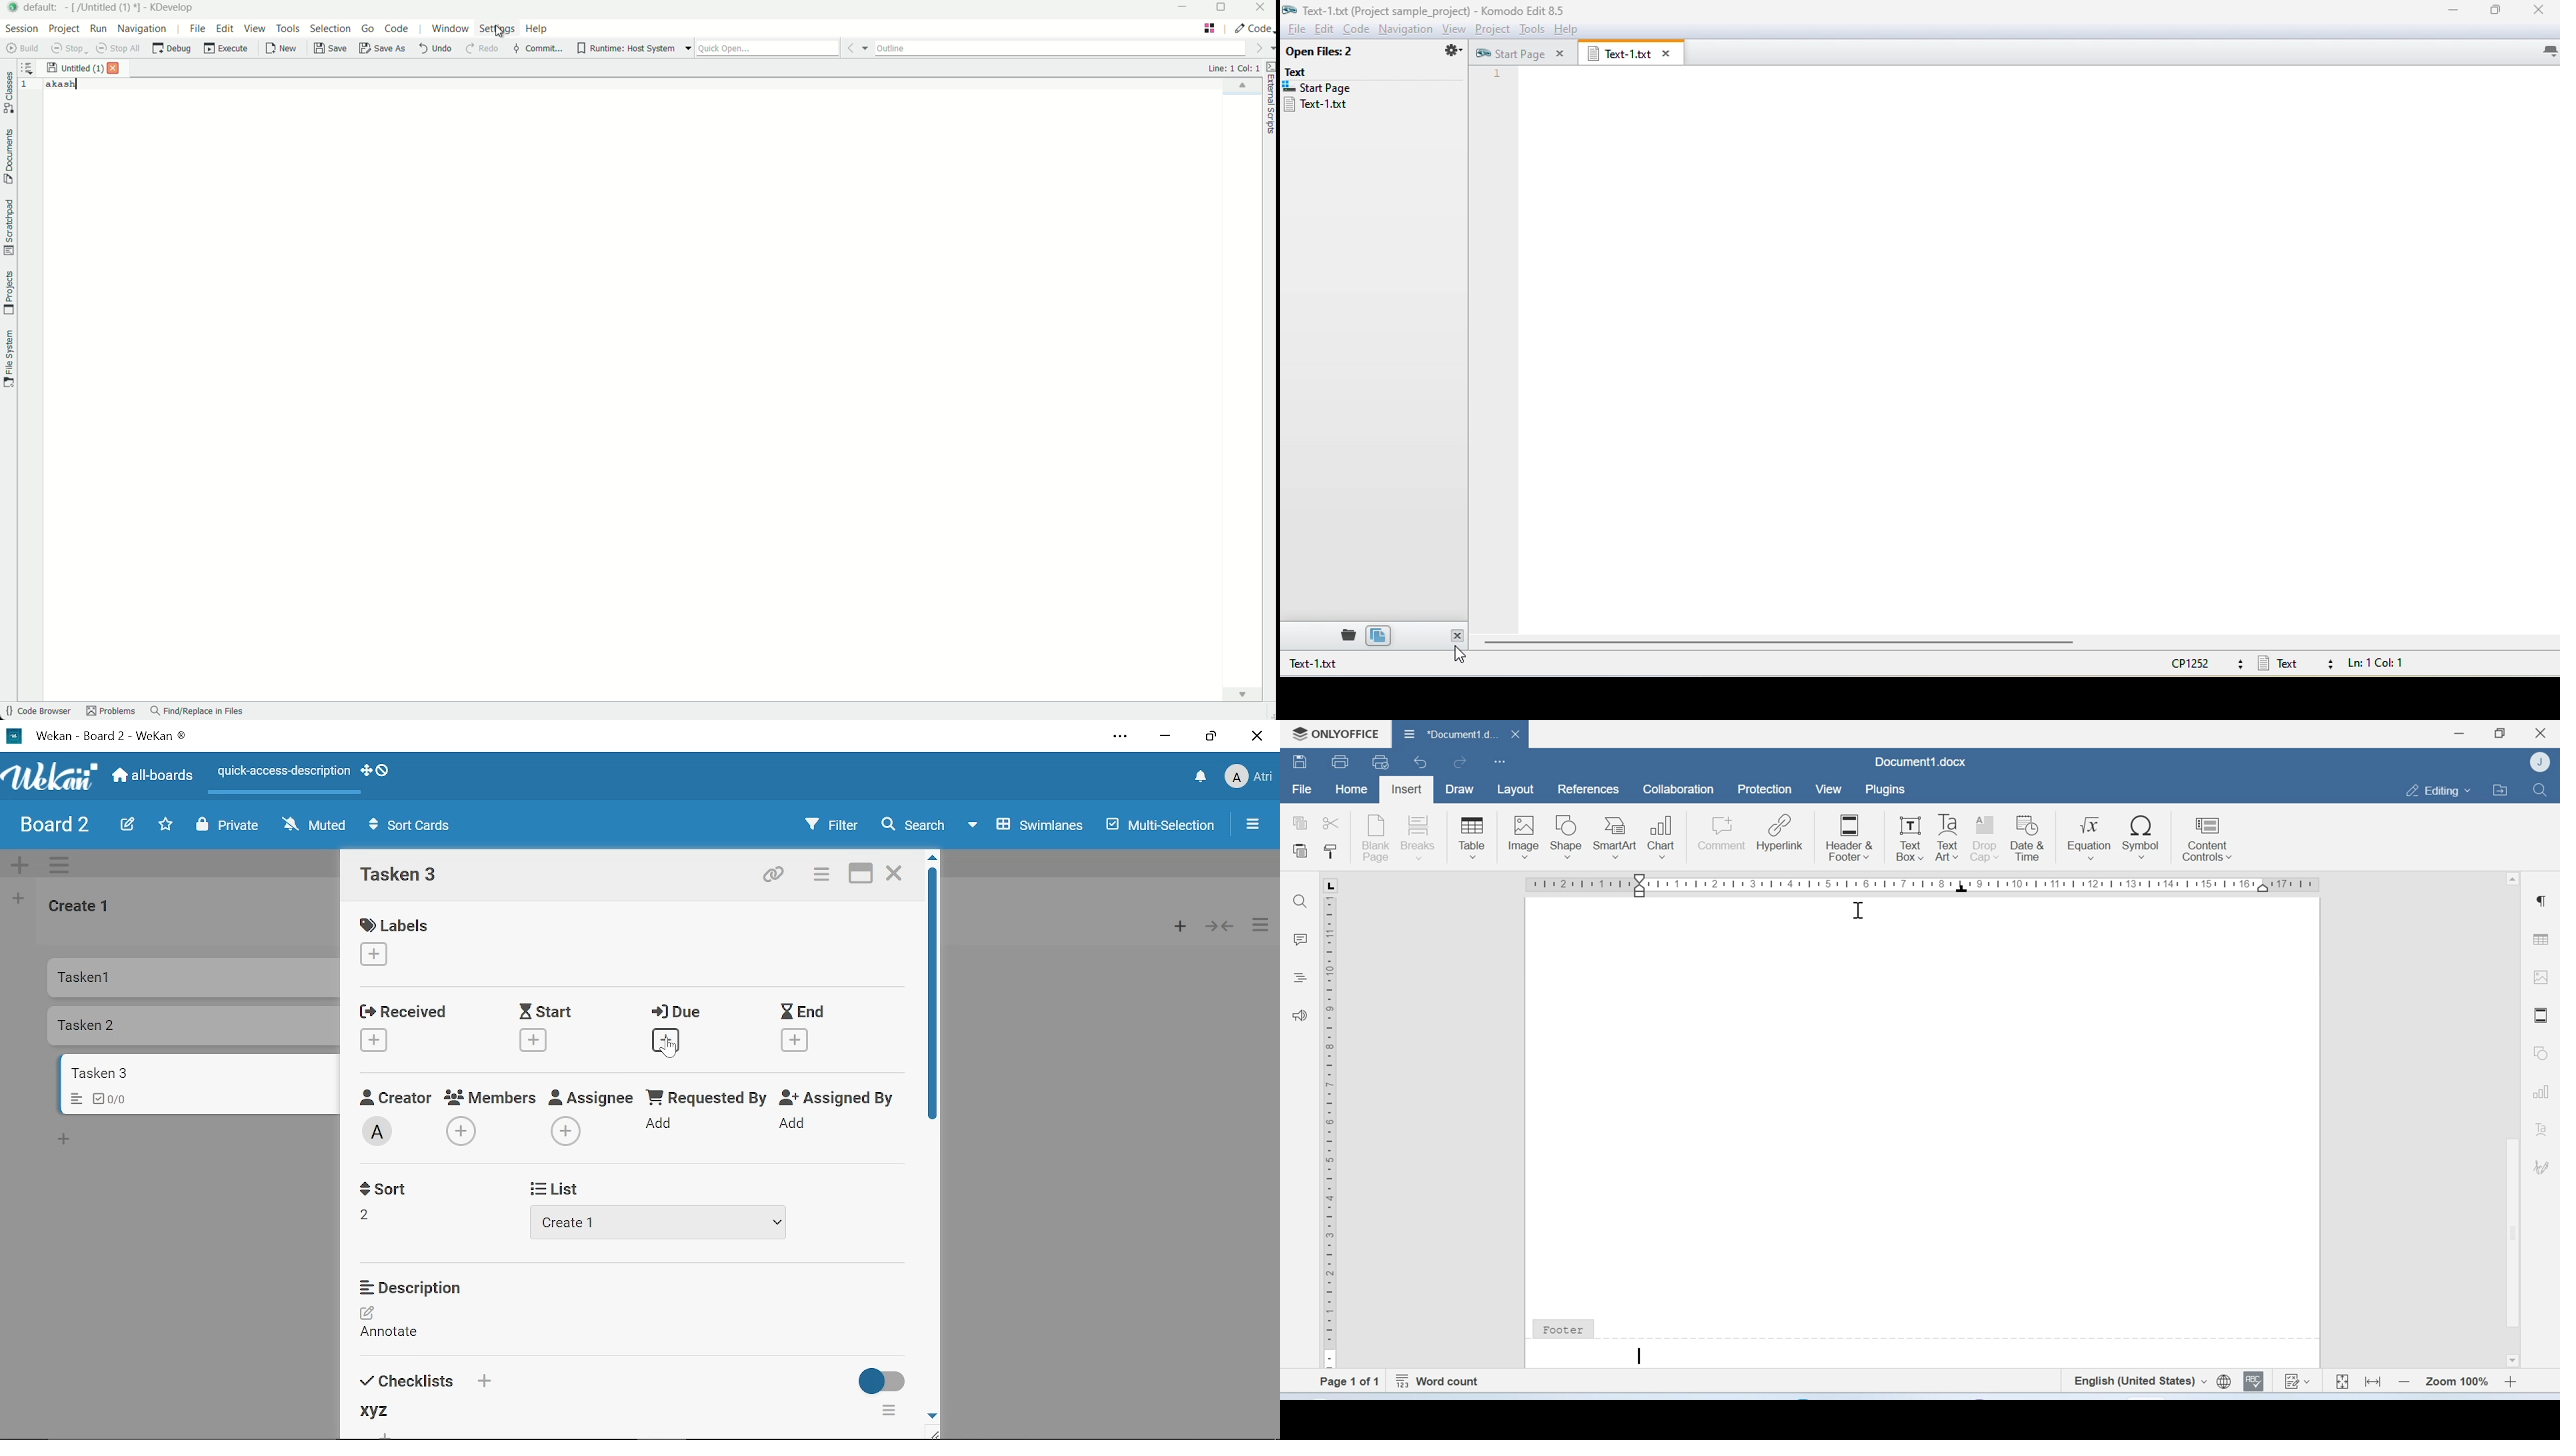 The height and width of the screenshot is (1456, 2576). What do you see at coordinates (1618, 835) in the screenshot?
I see `SmartArt` at bounding box center [1618, 835].